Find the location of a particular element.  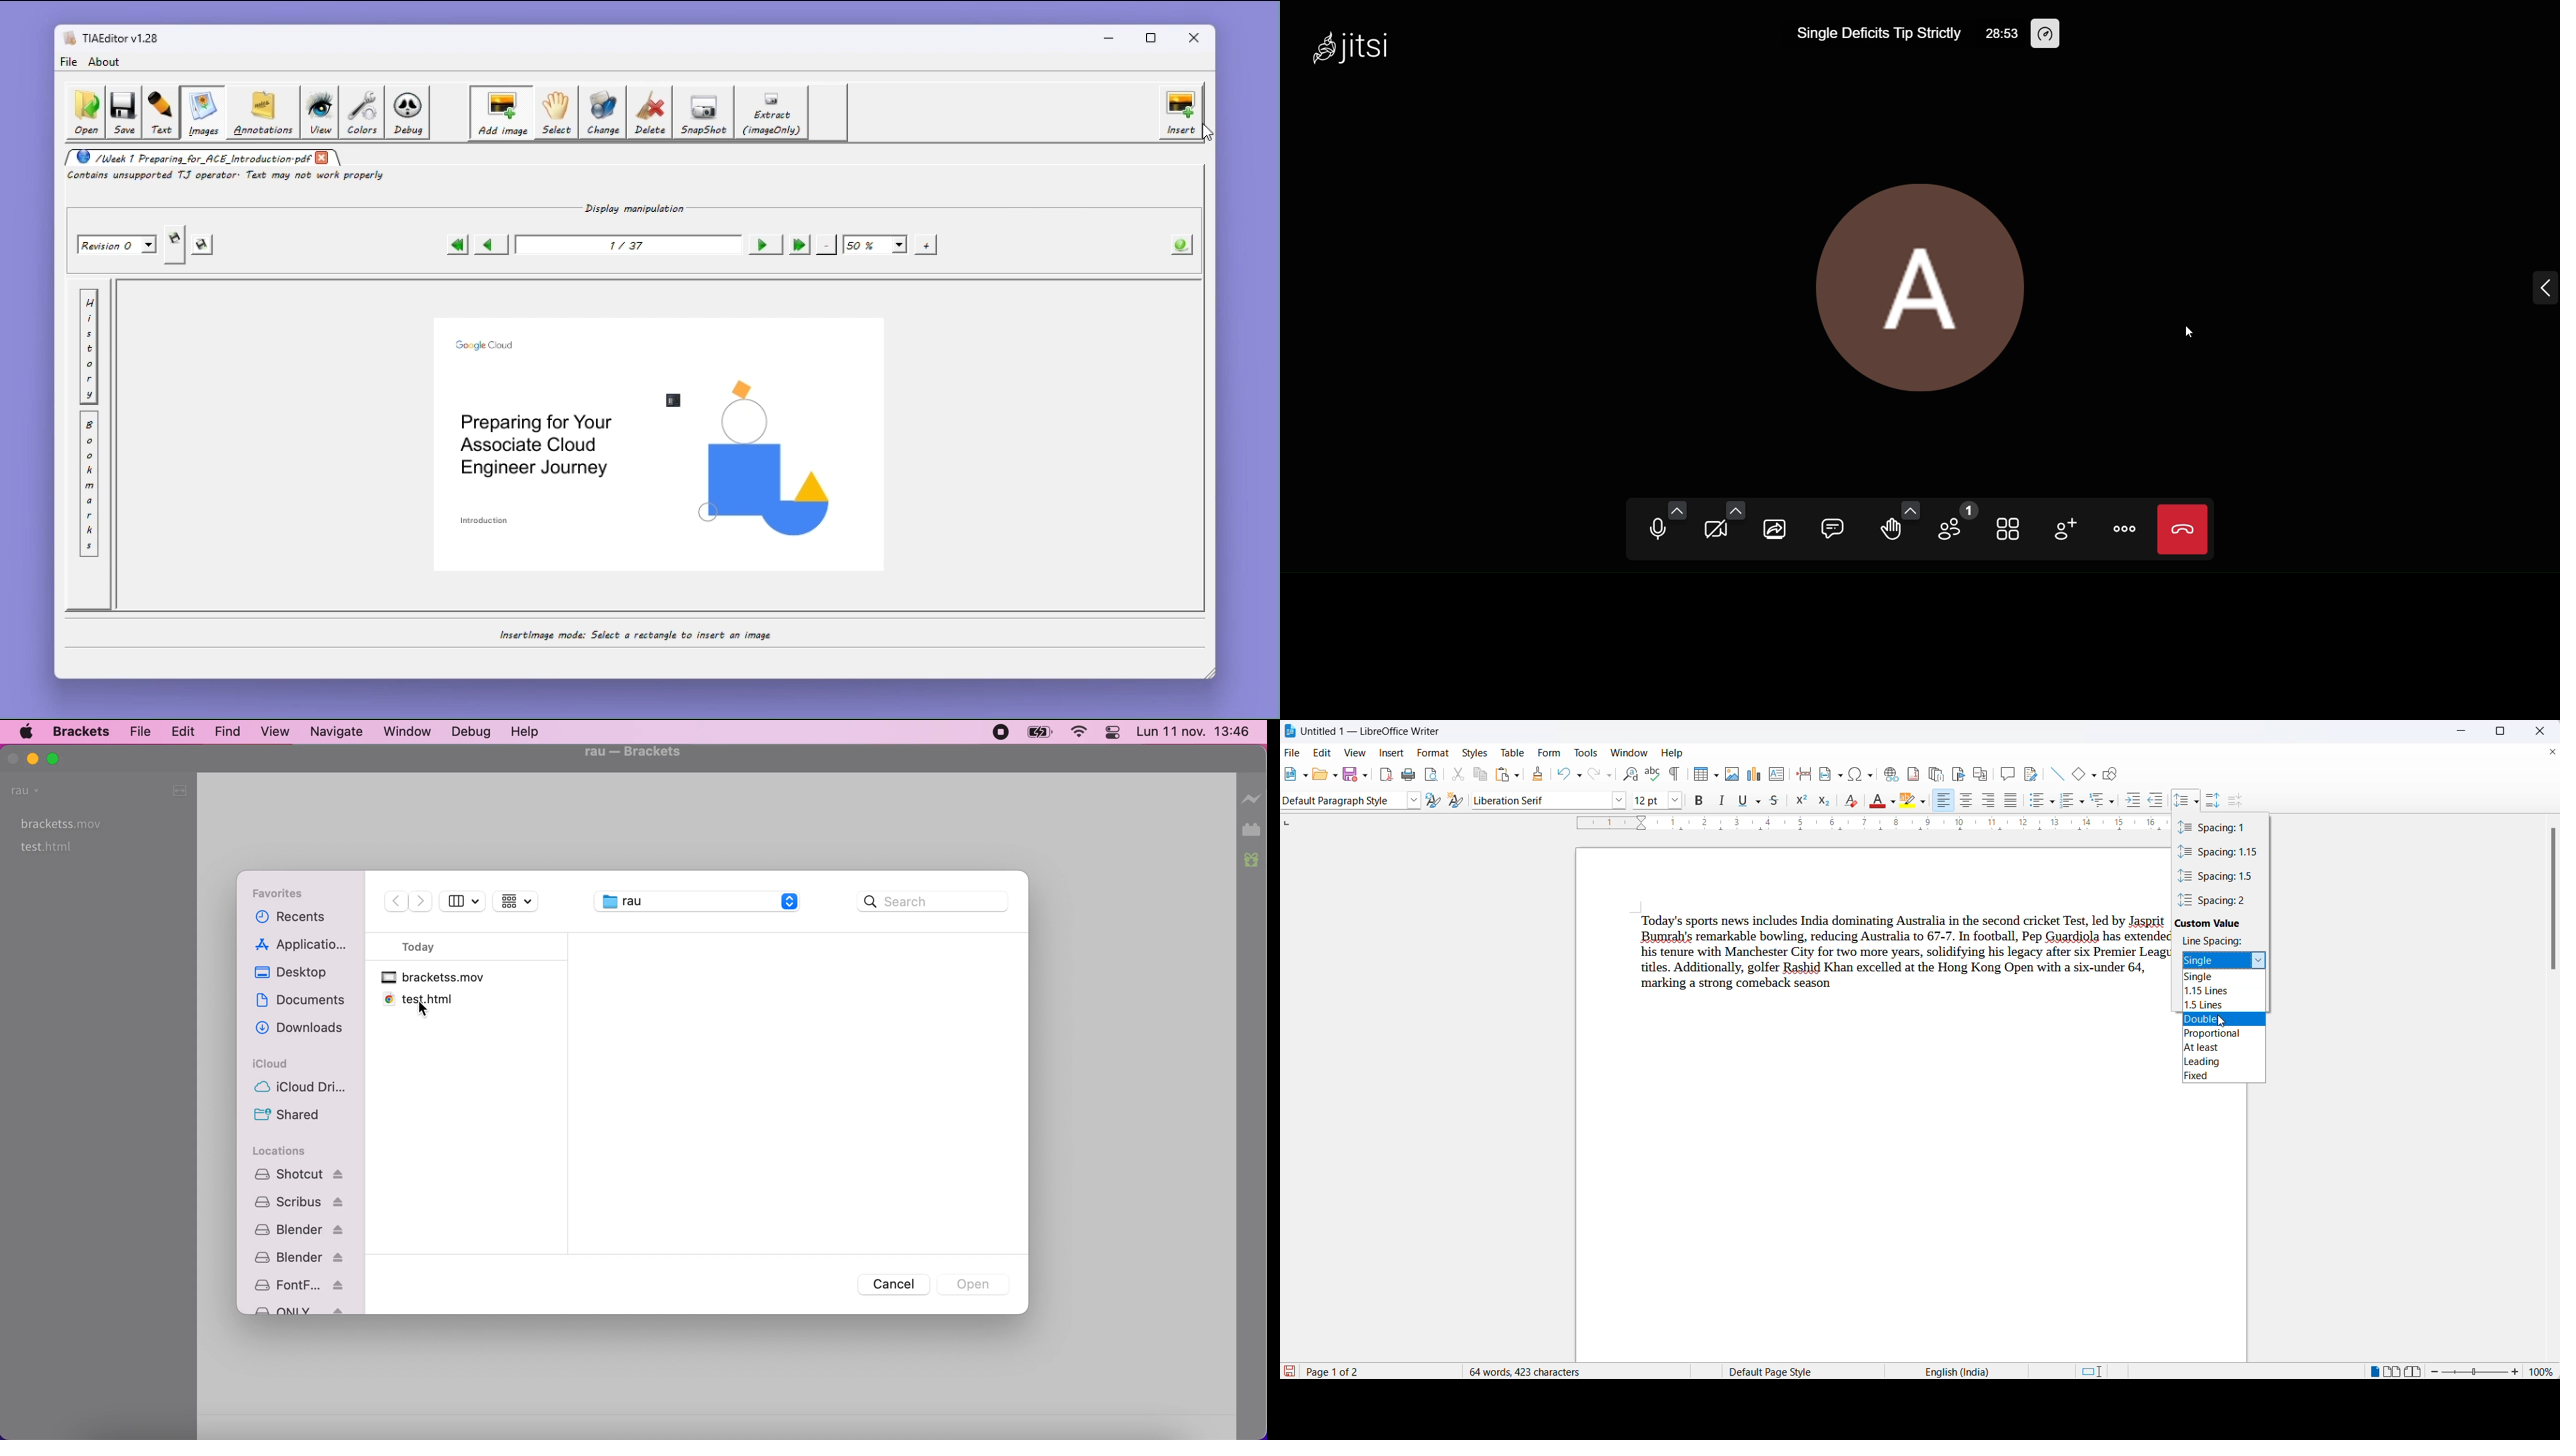

expand is located at coordinates (178, 791).